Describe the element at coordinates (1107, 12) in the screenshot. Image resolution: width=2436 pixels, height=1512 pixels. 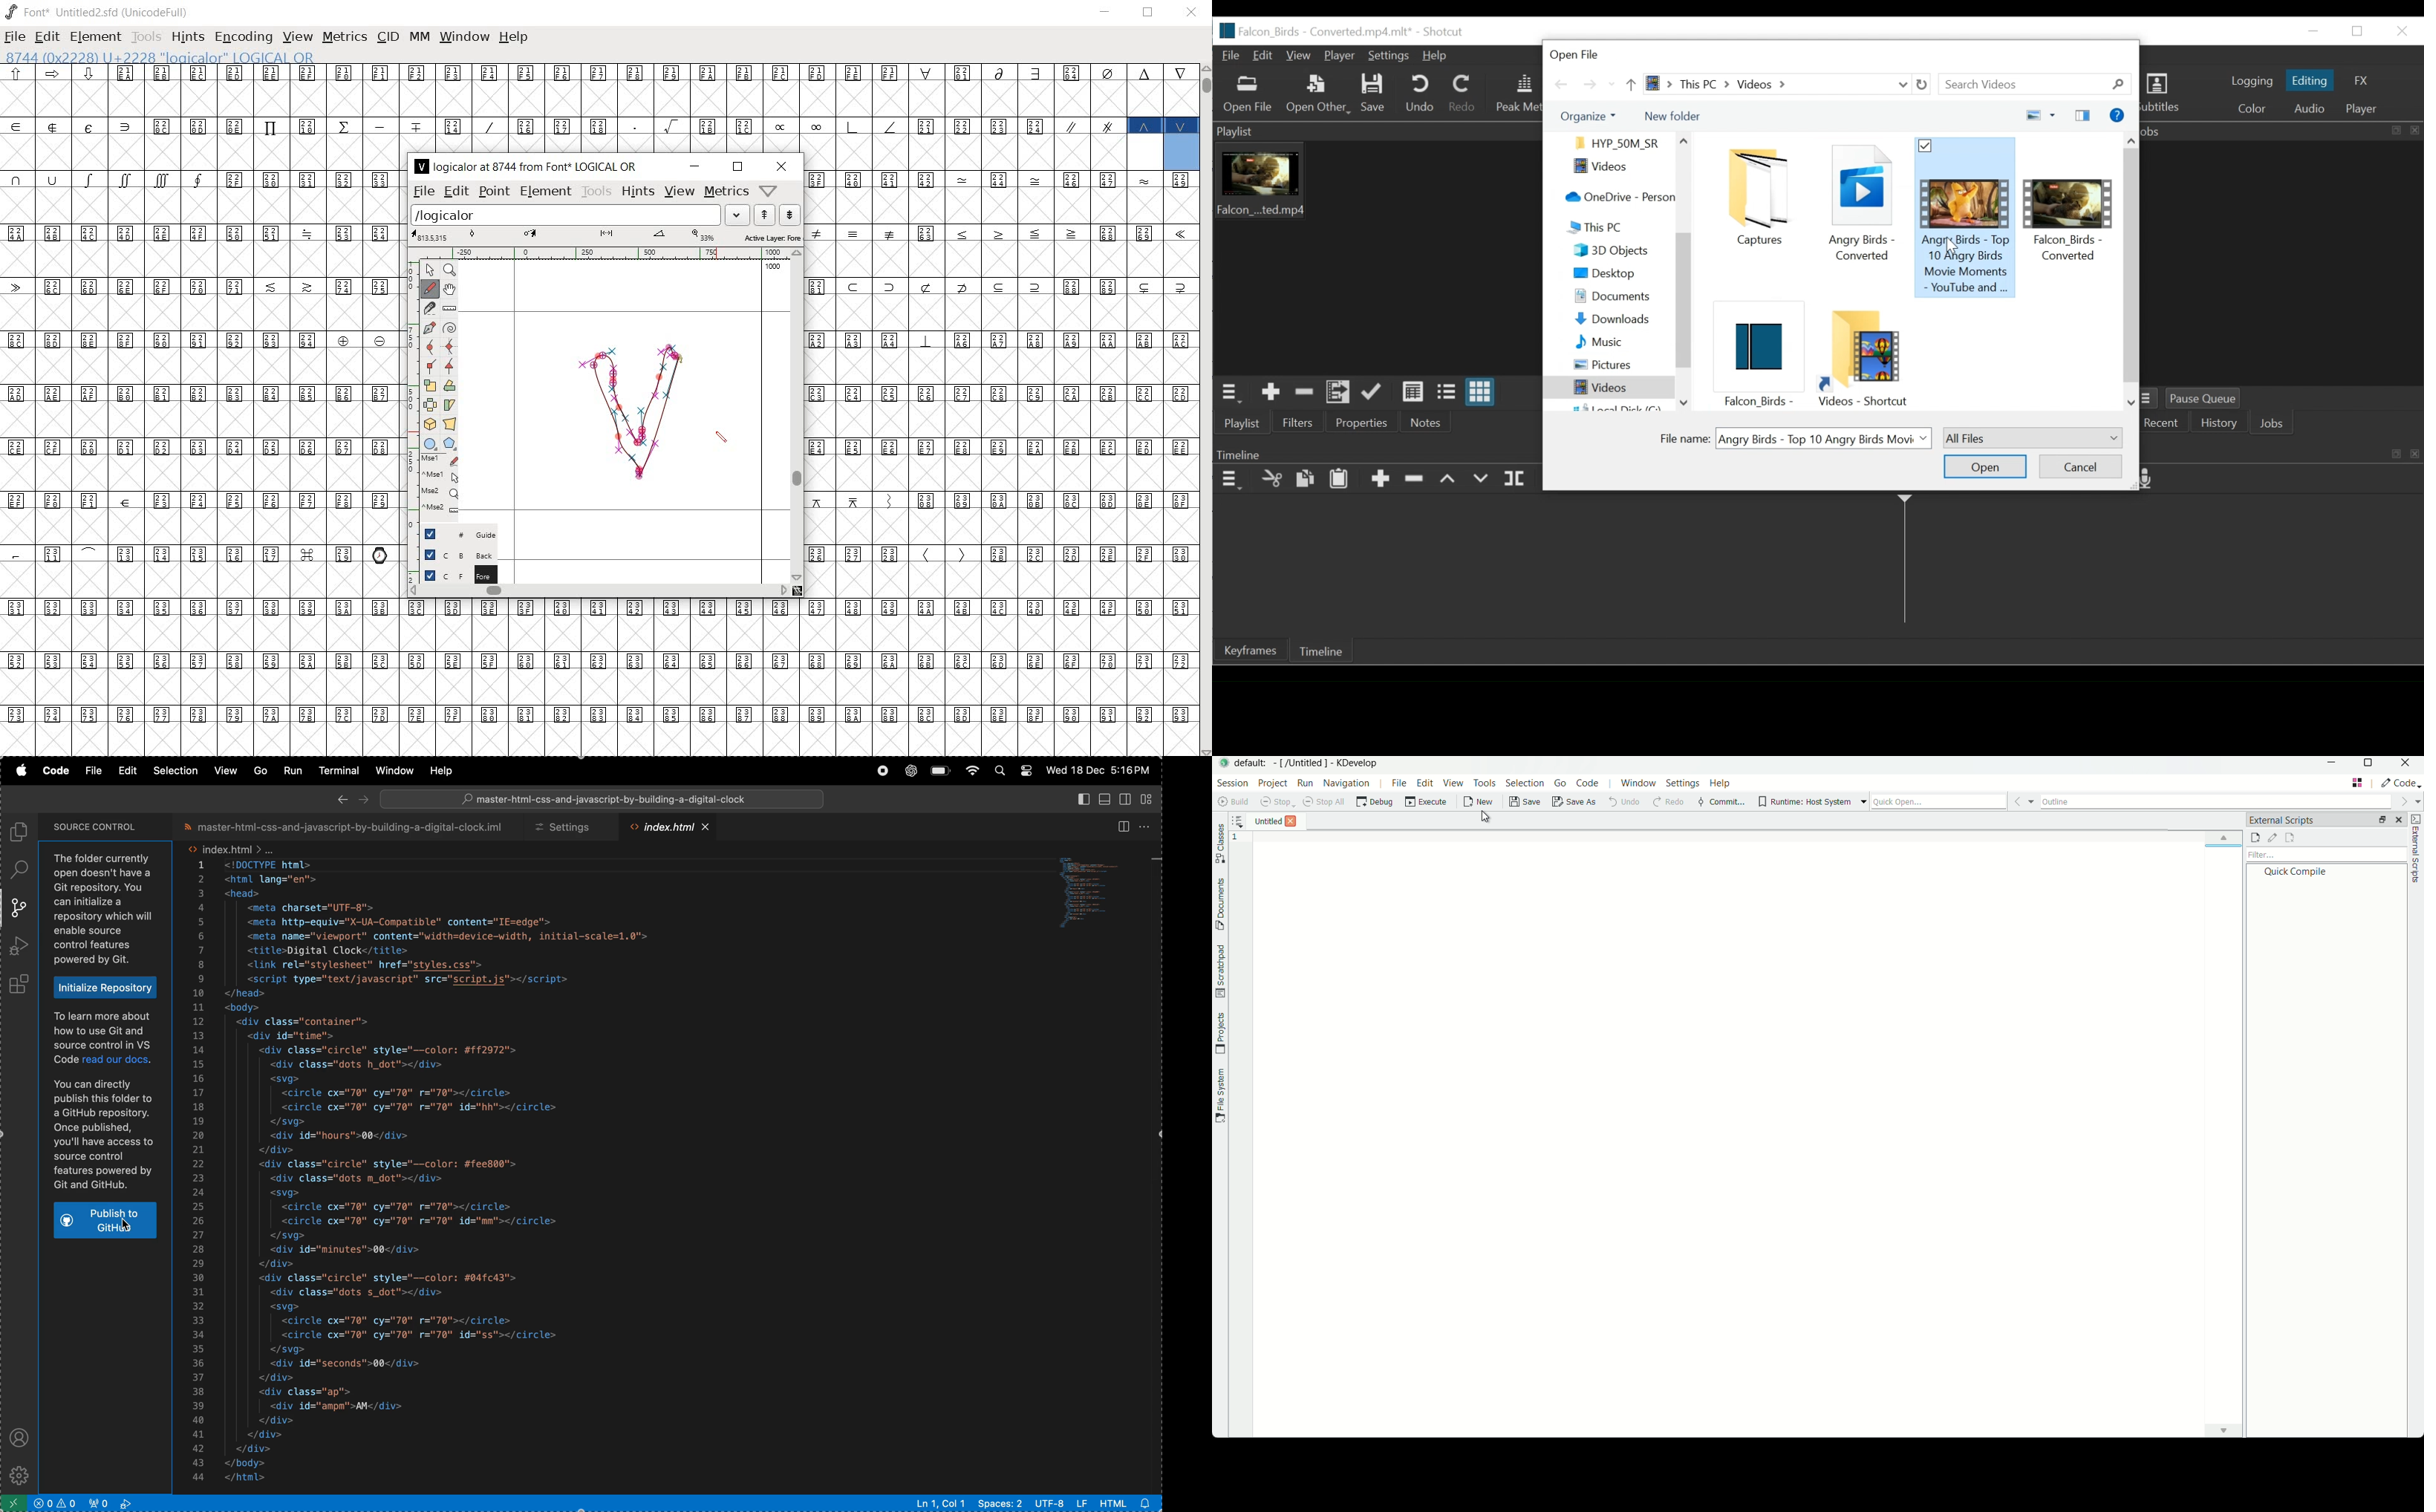
I see `minimize` at that location.